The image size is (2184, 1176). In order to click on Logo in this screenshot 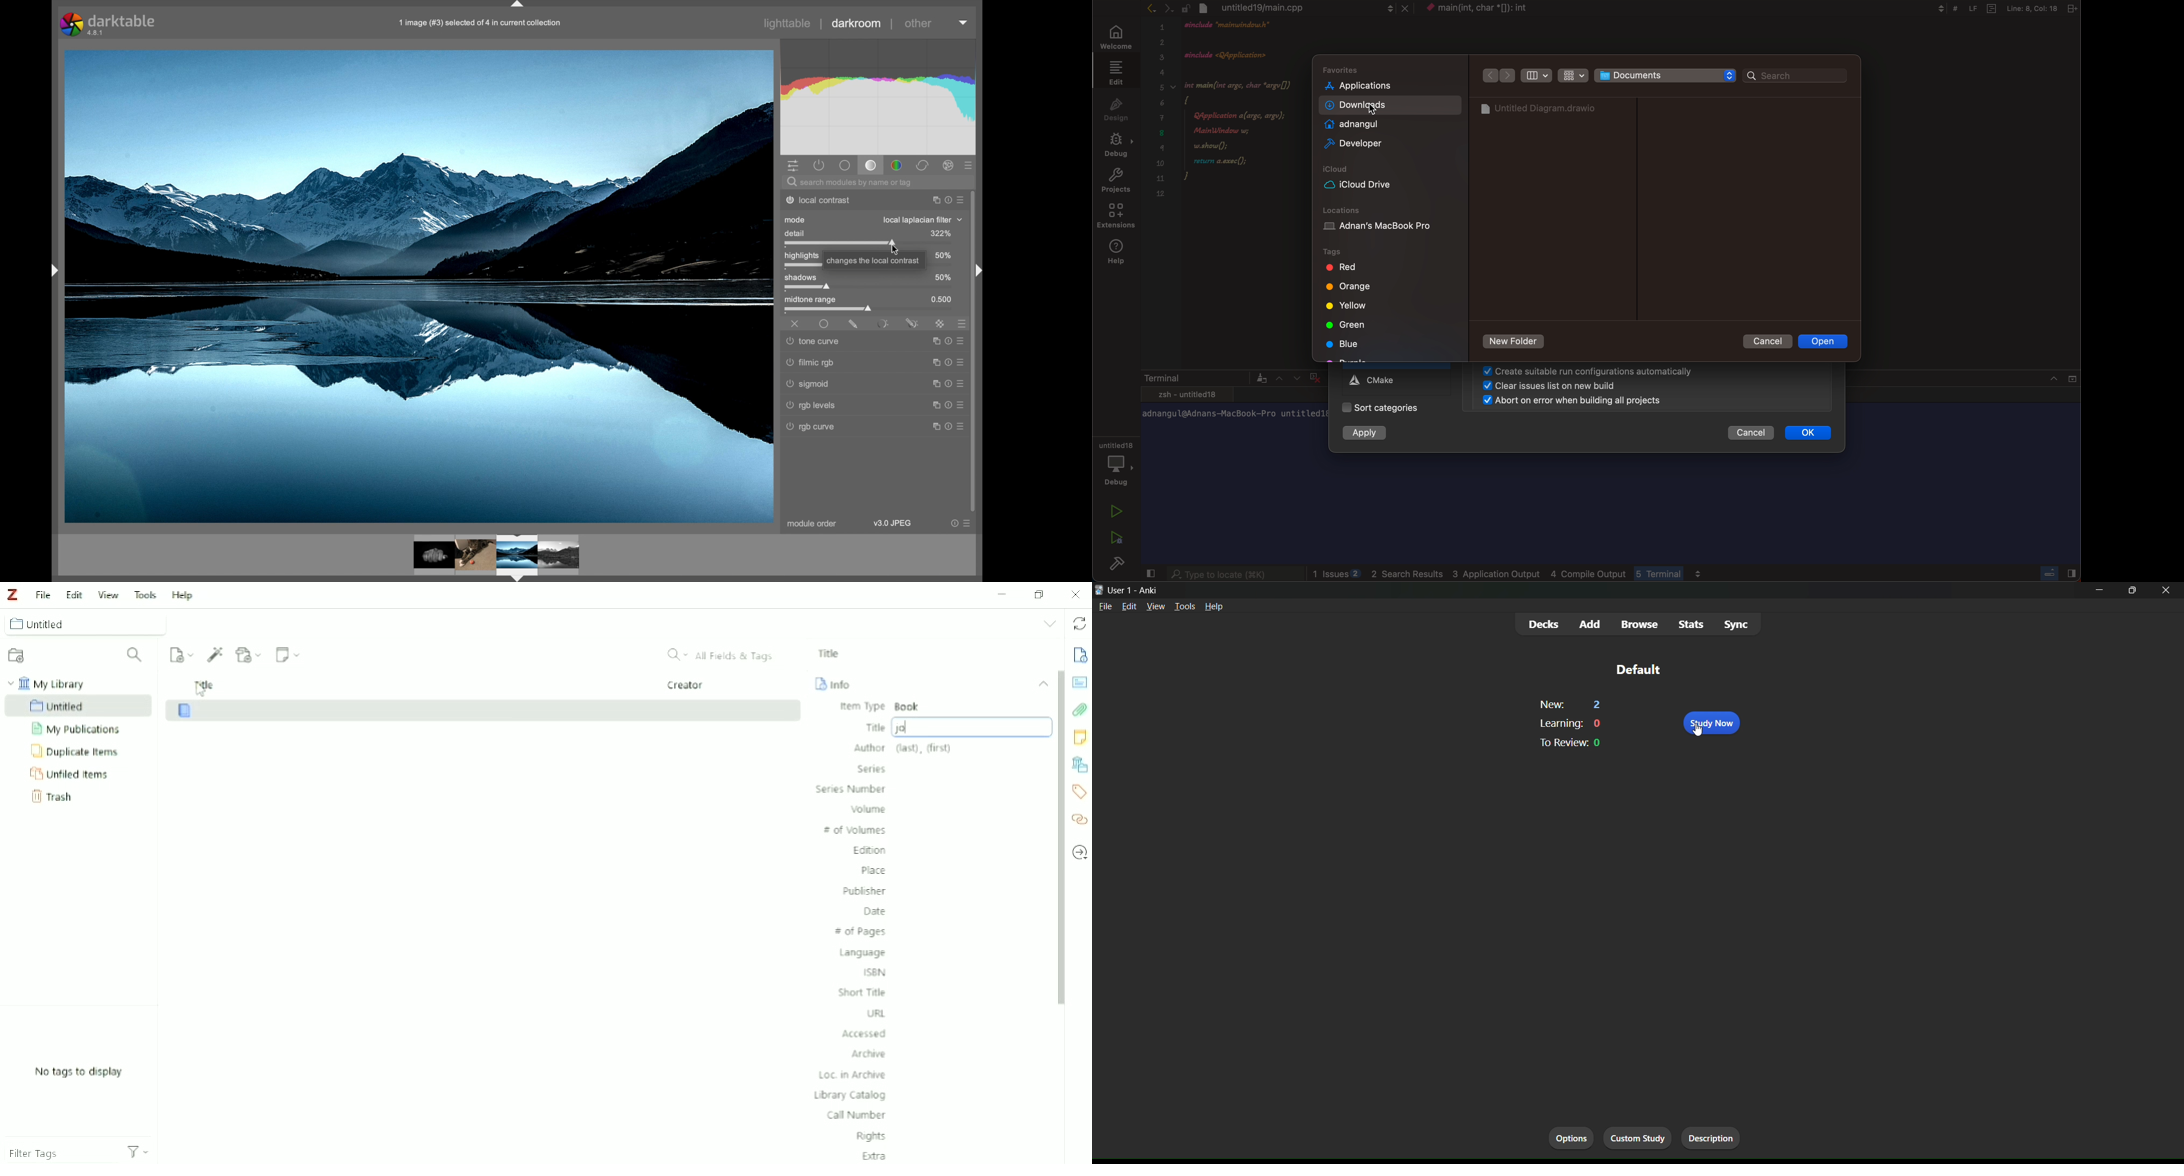, I will do `click(12, 595)`.